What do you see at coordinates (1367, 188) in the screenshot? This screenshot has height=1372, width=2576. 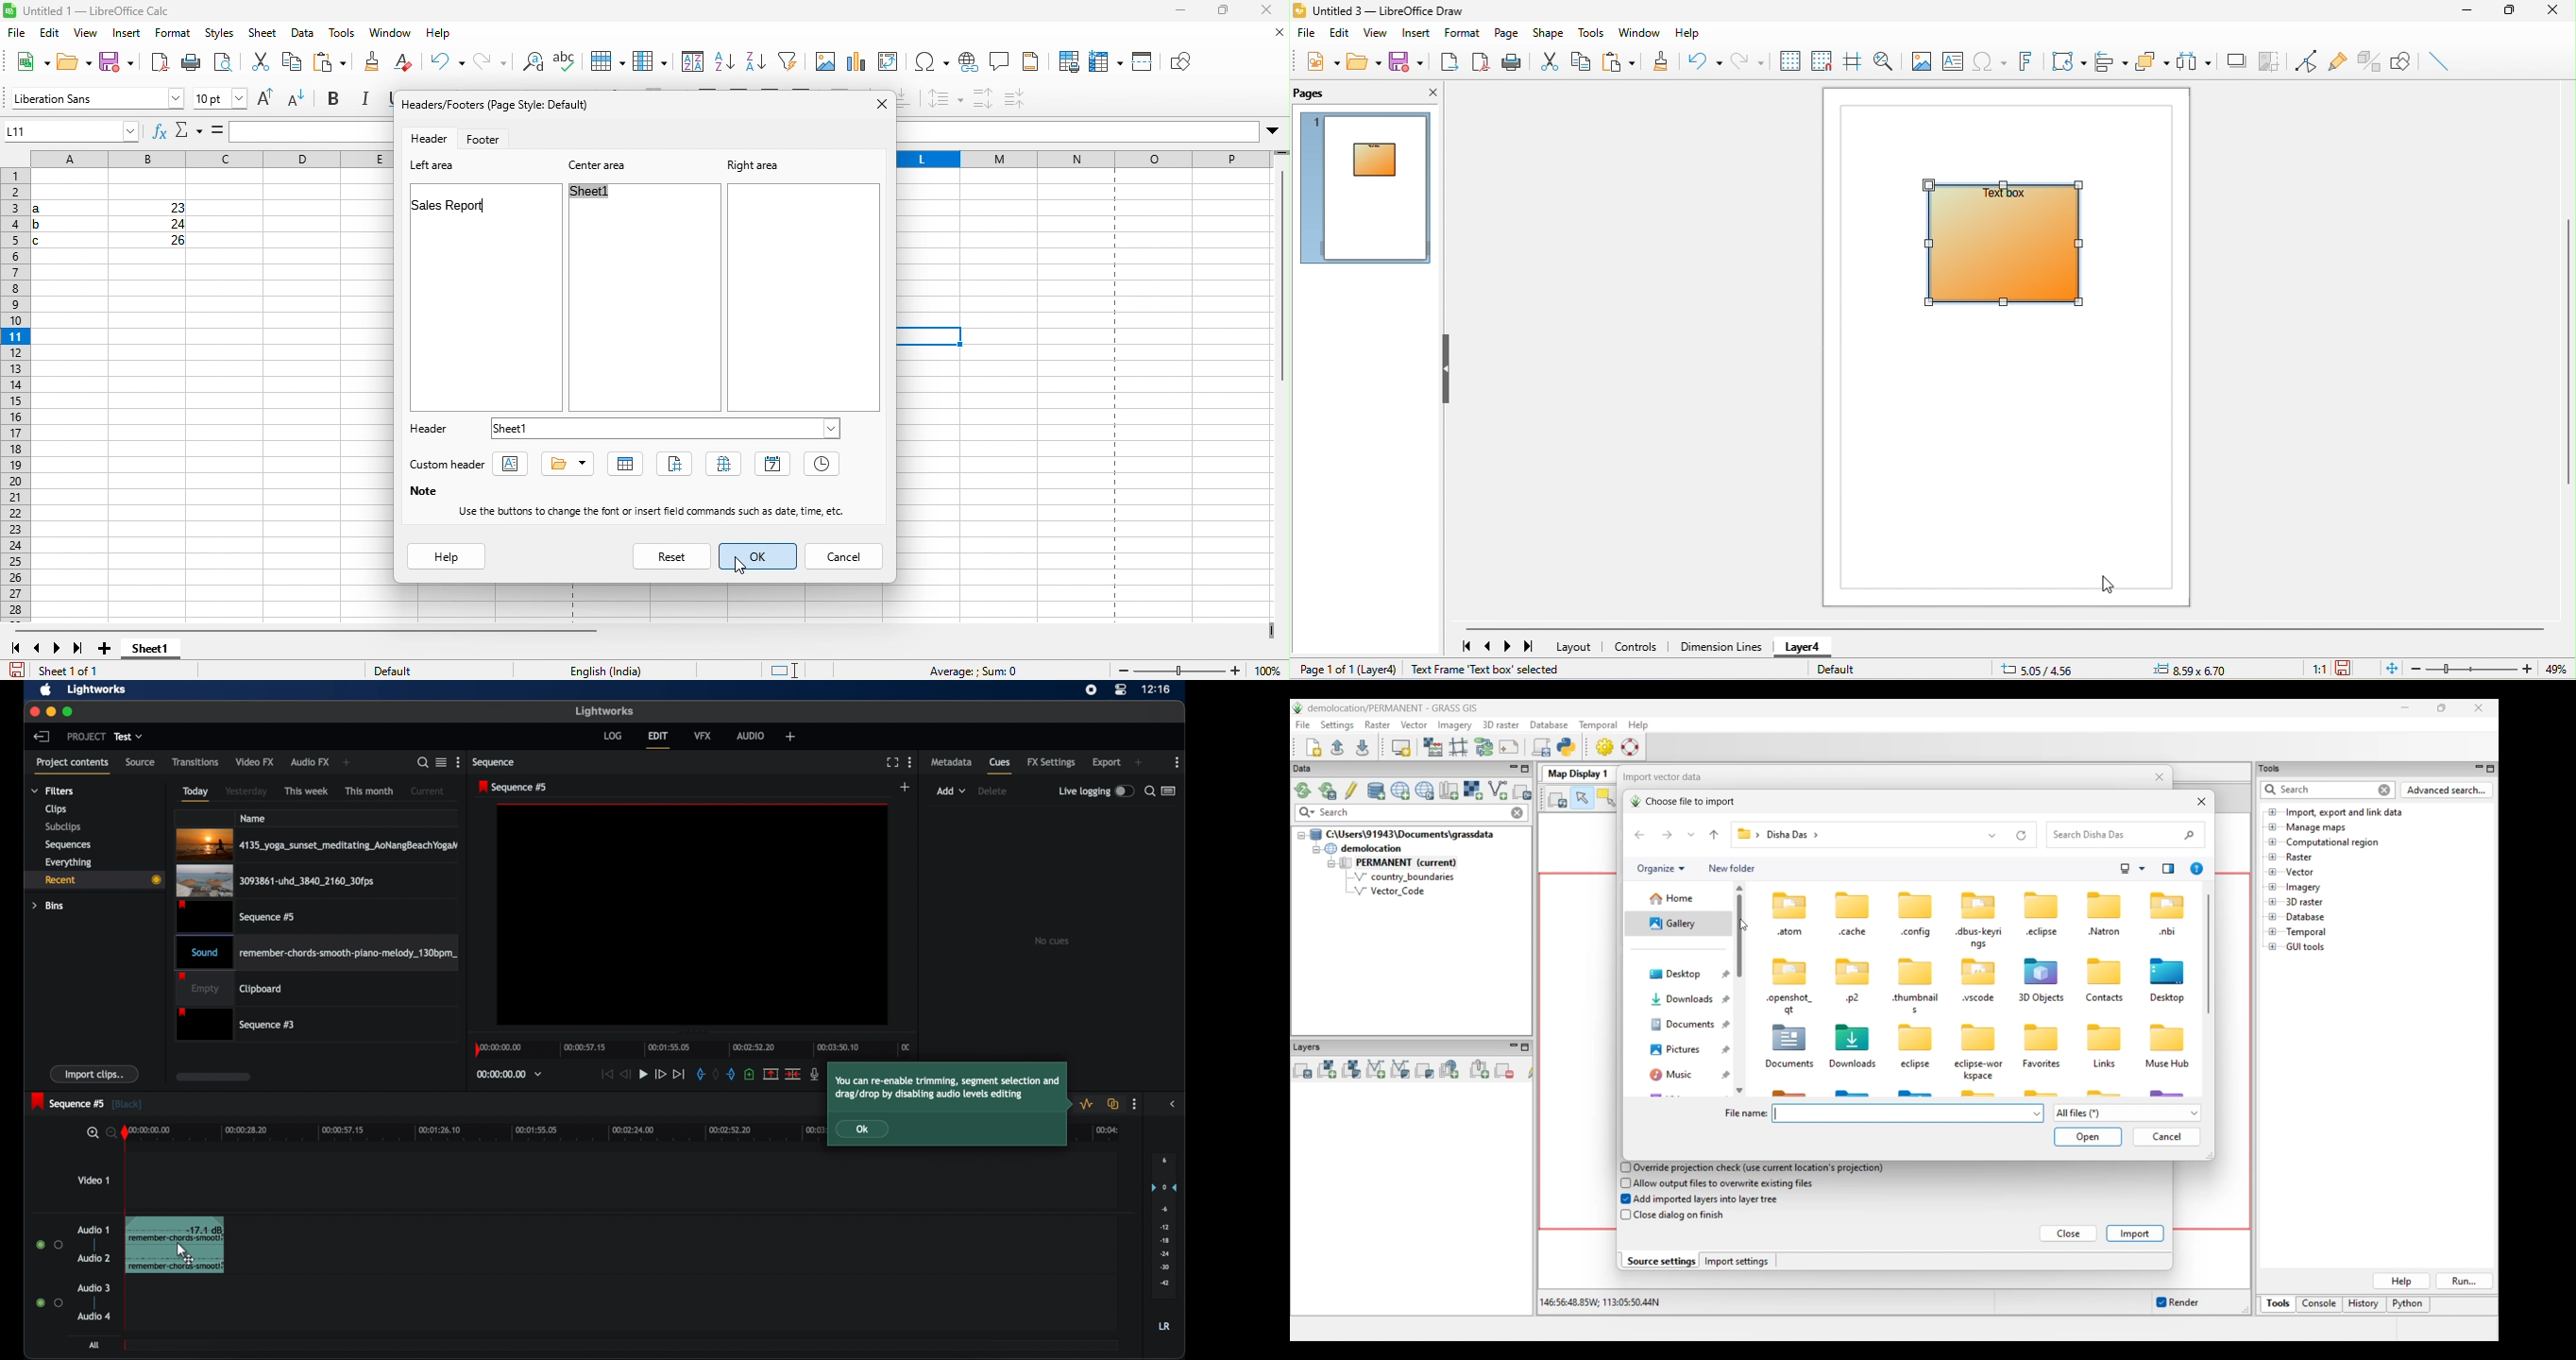 I see `gradient applied on text box appeared in preview` at bounding box center [1367, 188].